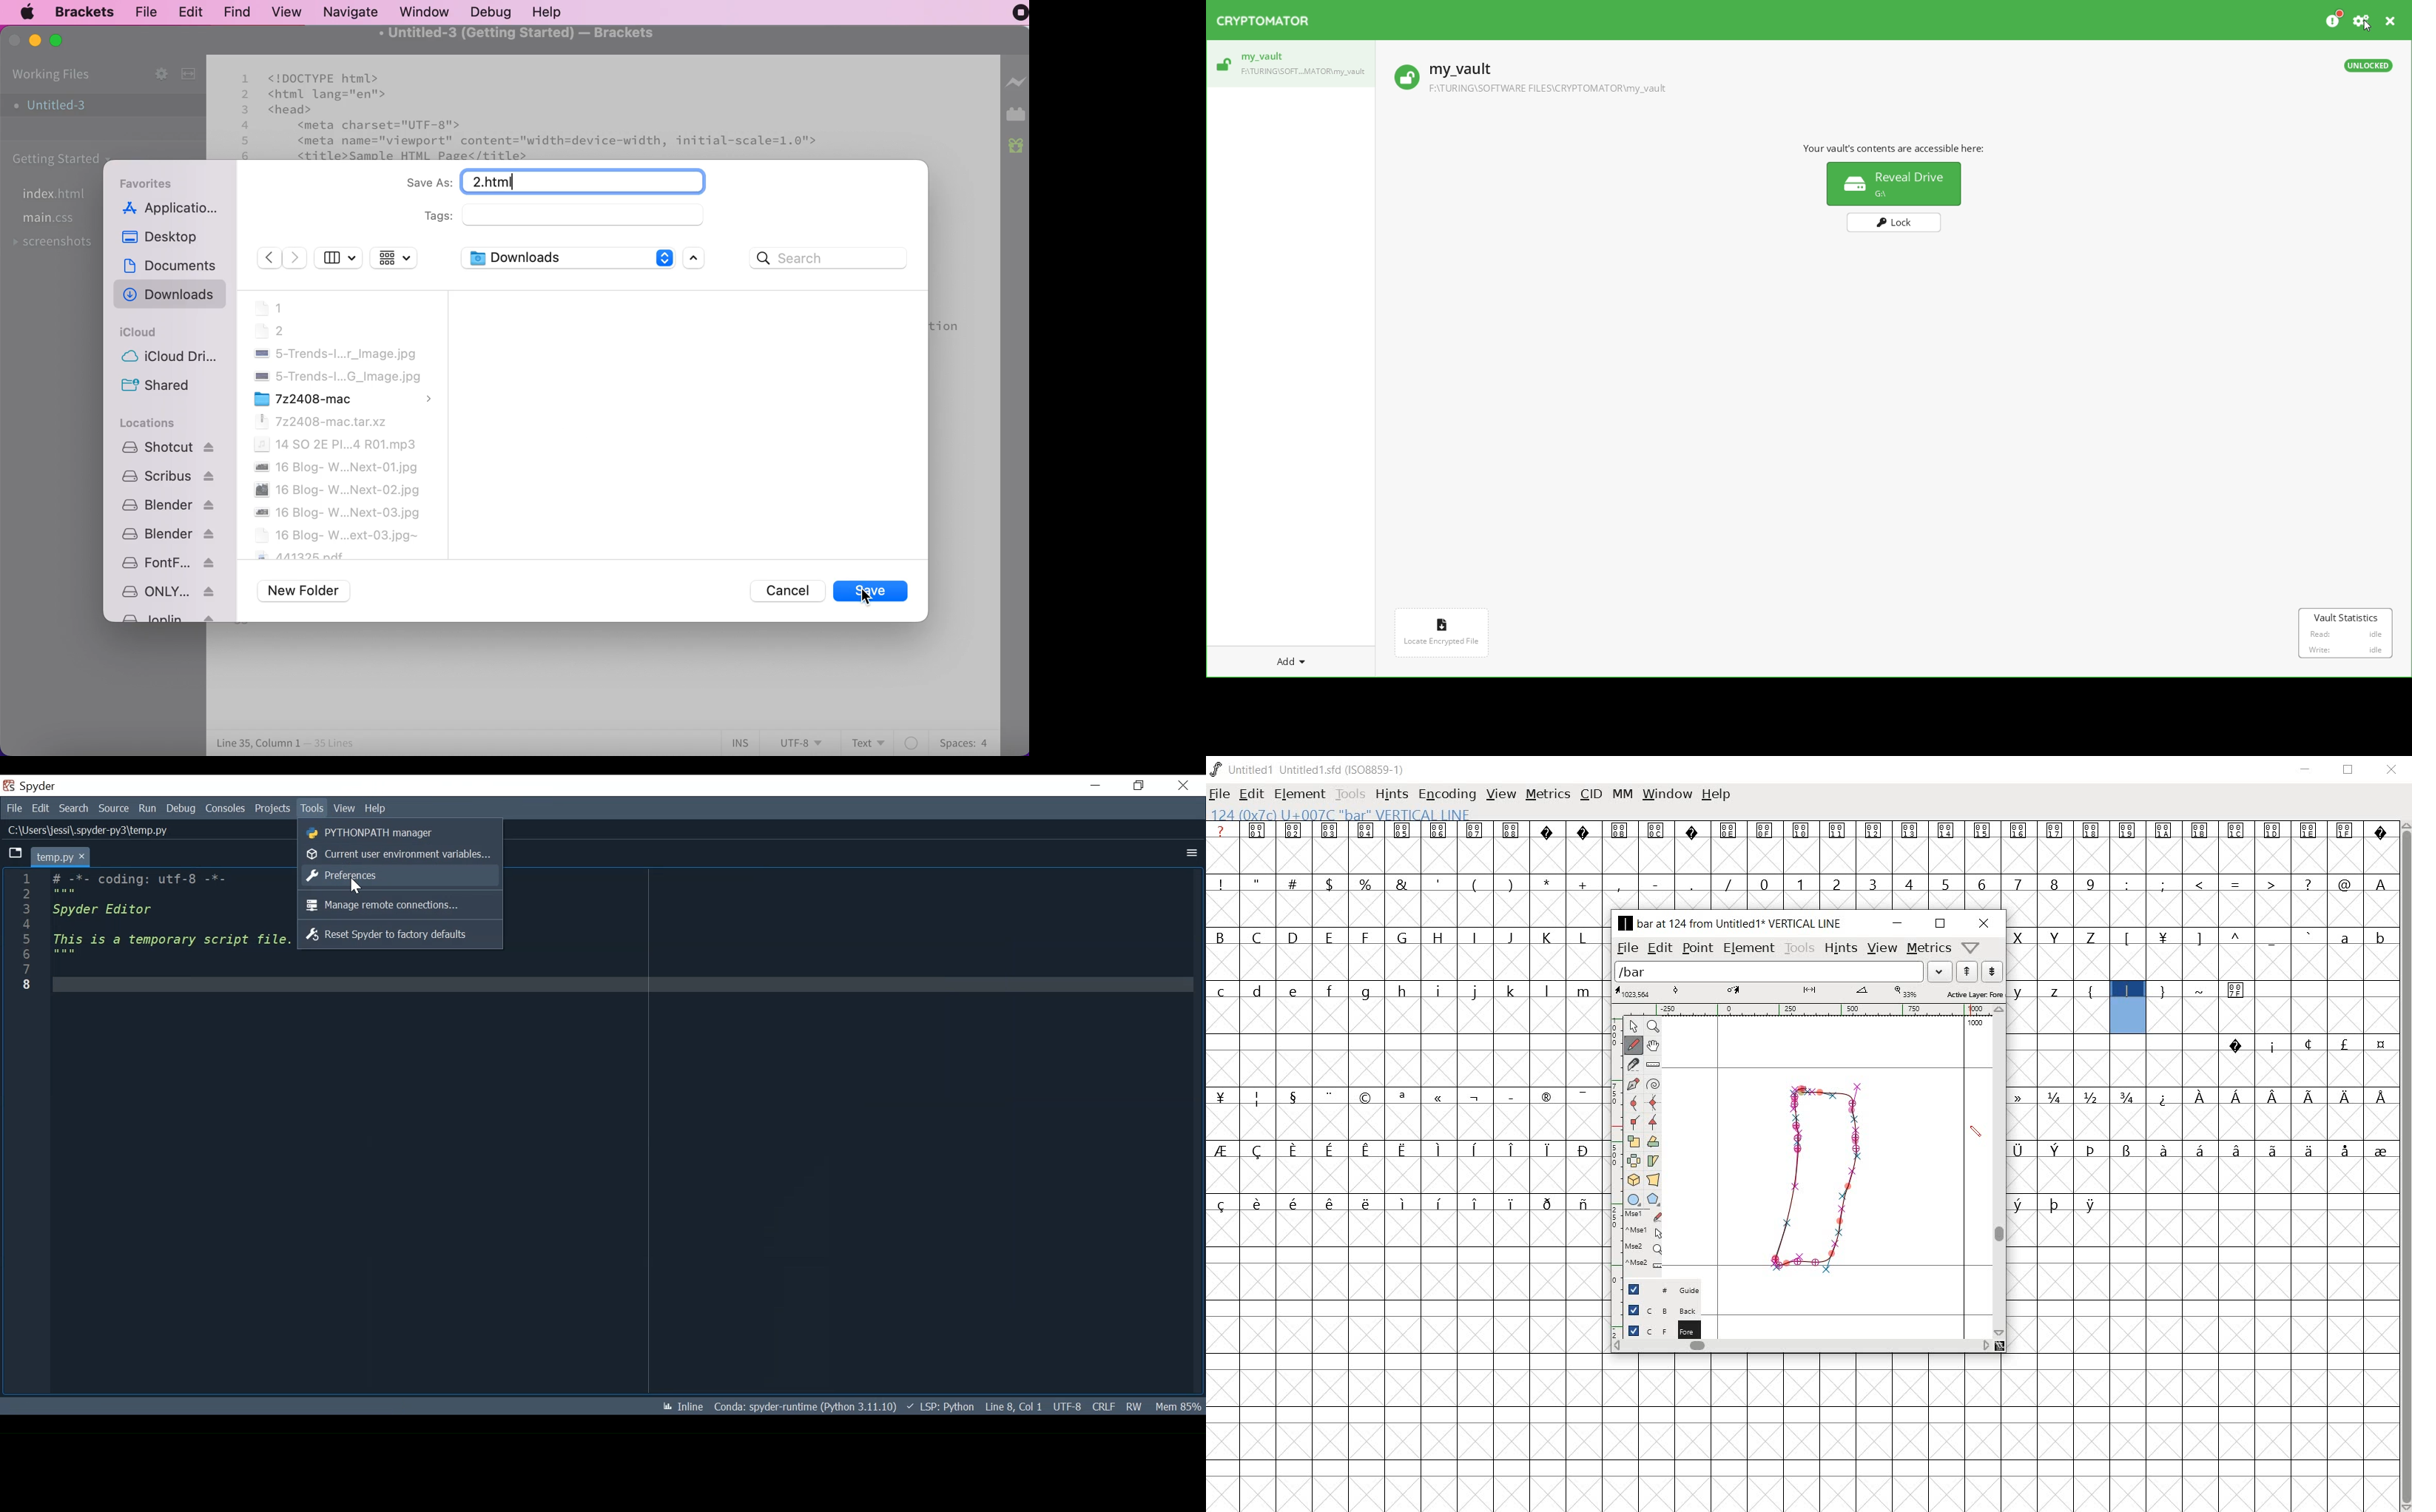  What do you see at coordinates (1348, 813) in the screenshot?
I see `124(0*7c)U+007c"bar"Vertical Line` at bounding box center [1348, 813].